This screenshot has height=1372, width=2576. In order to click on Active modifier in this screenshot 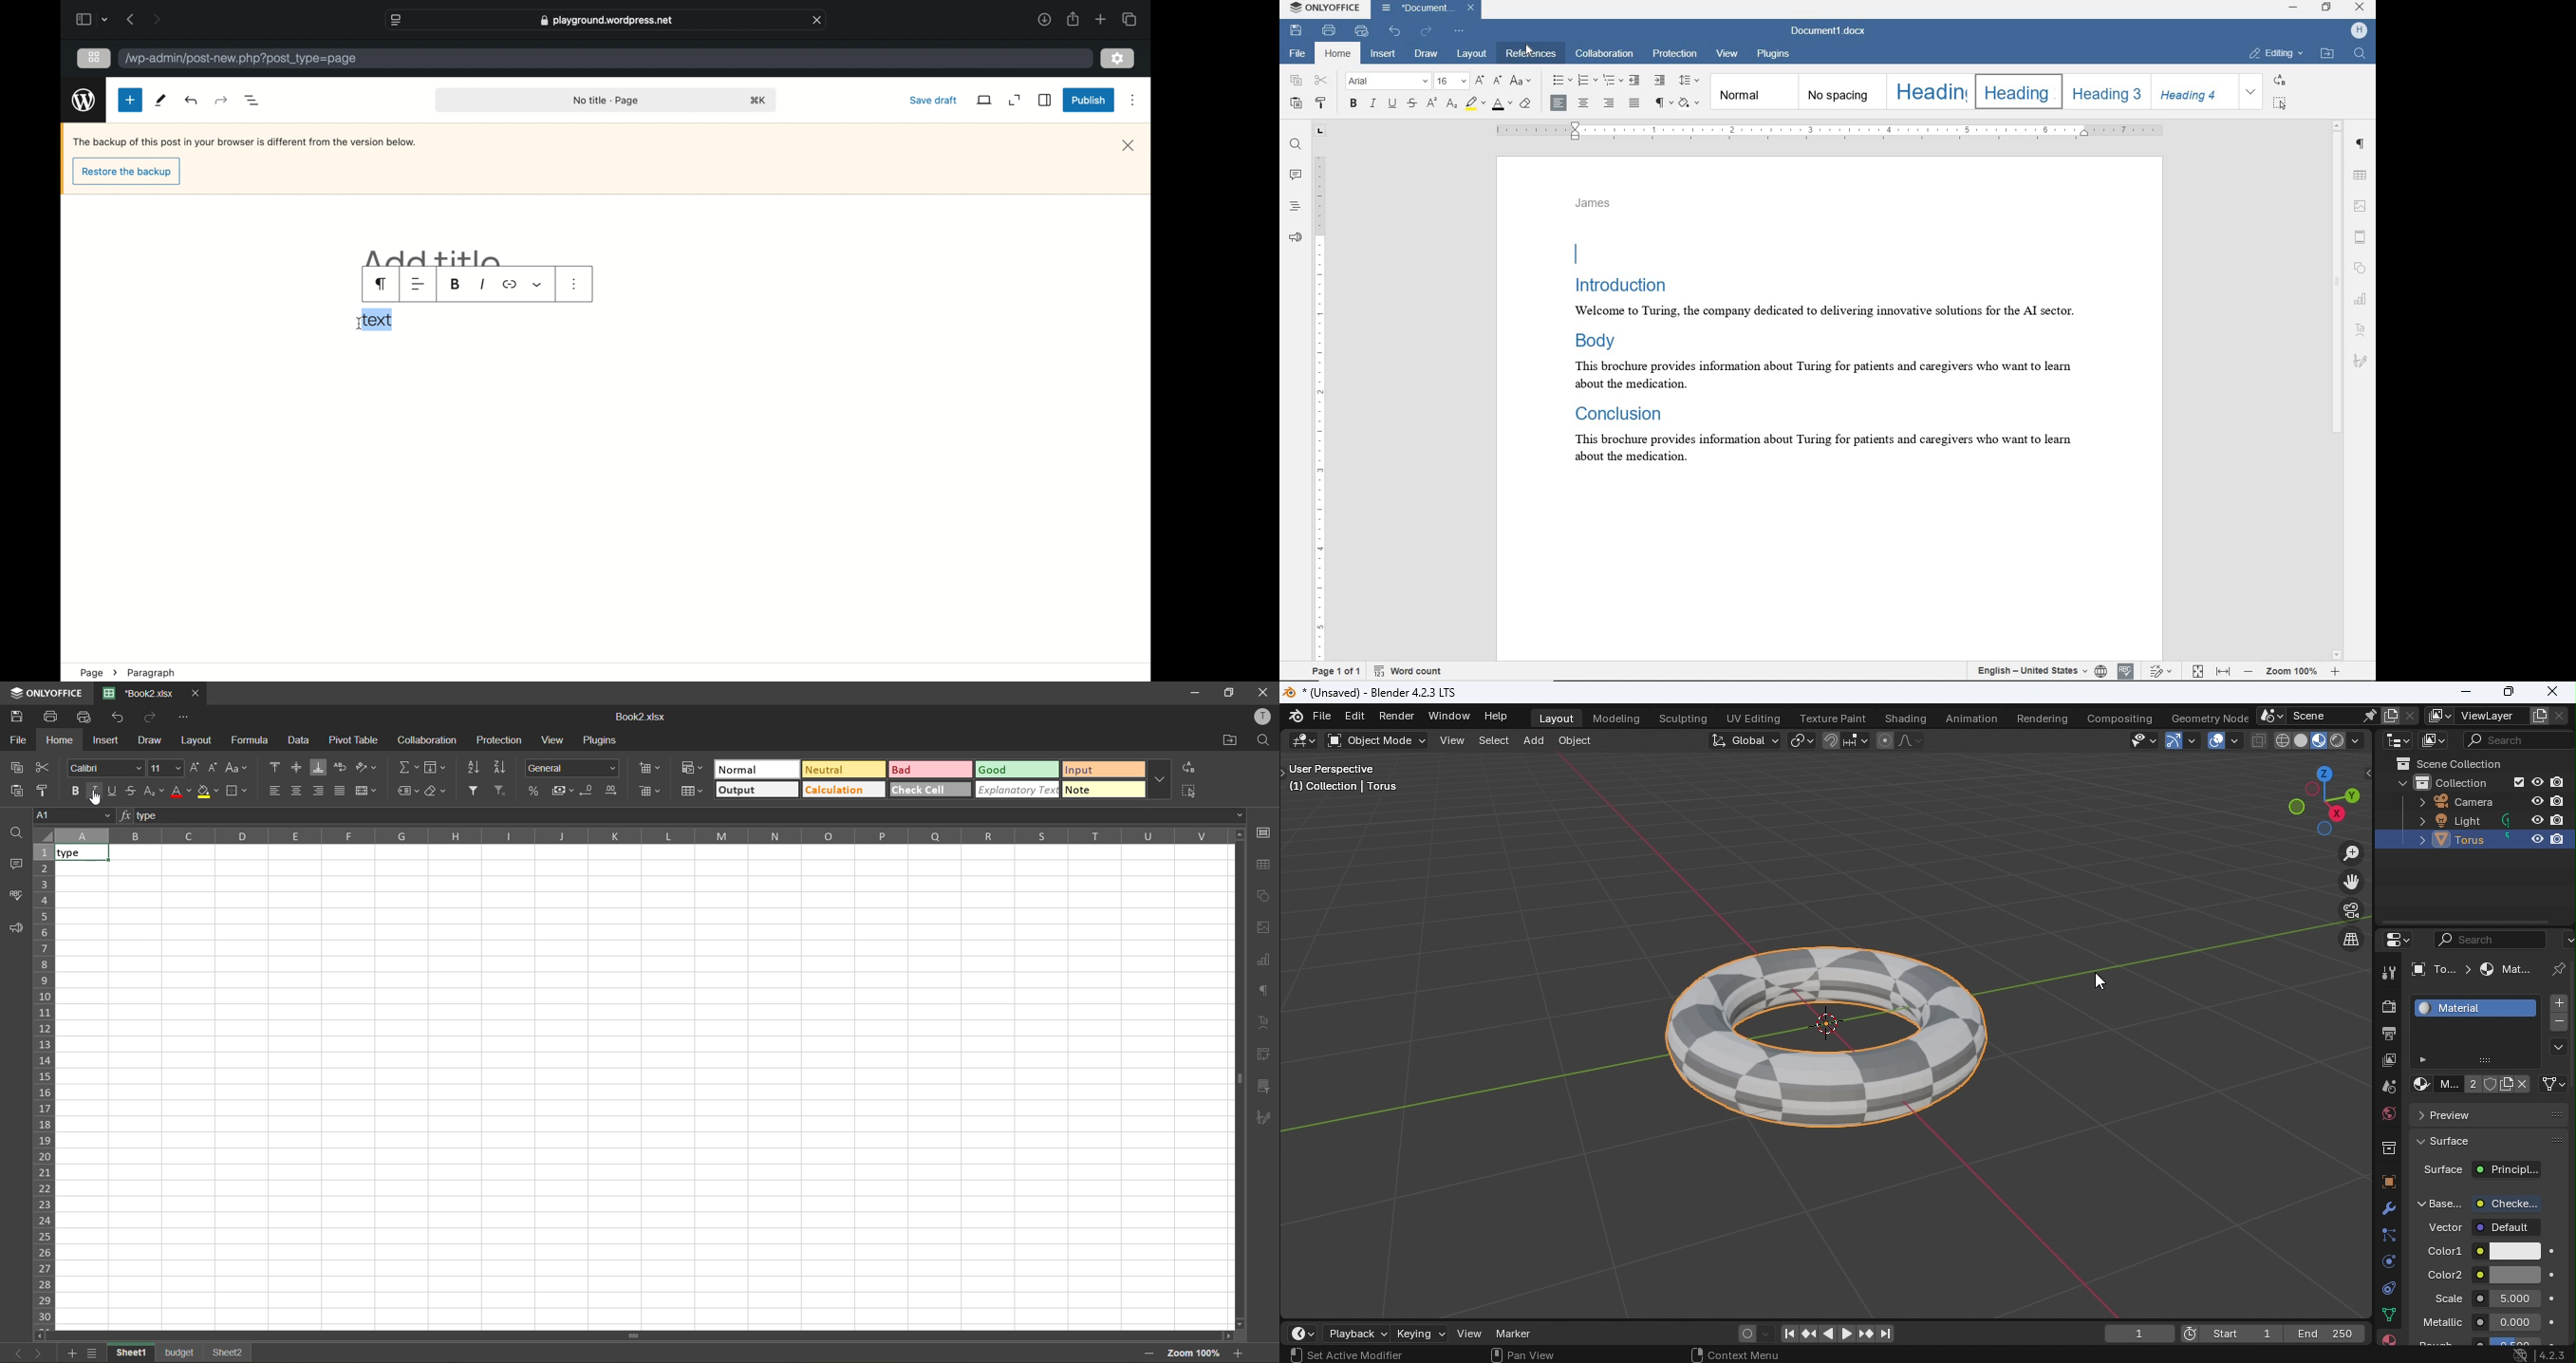, I will do `click(1364, 1355)`.